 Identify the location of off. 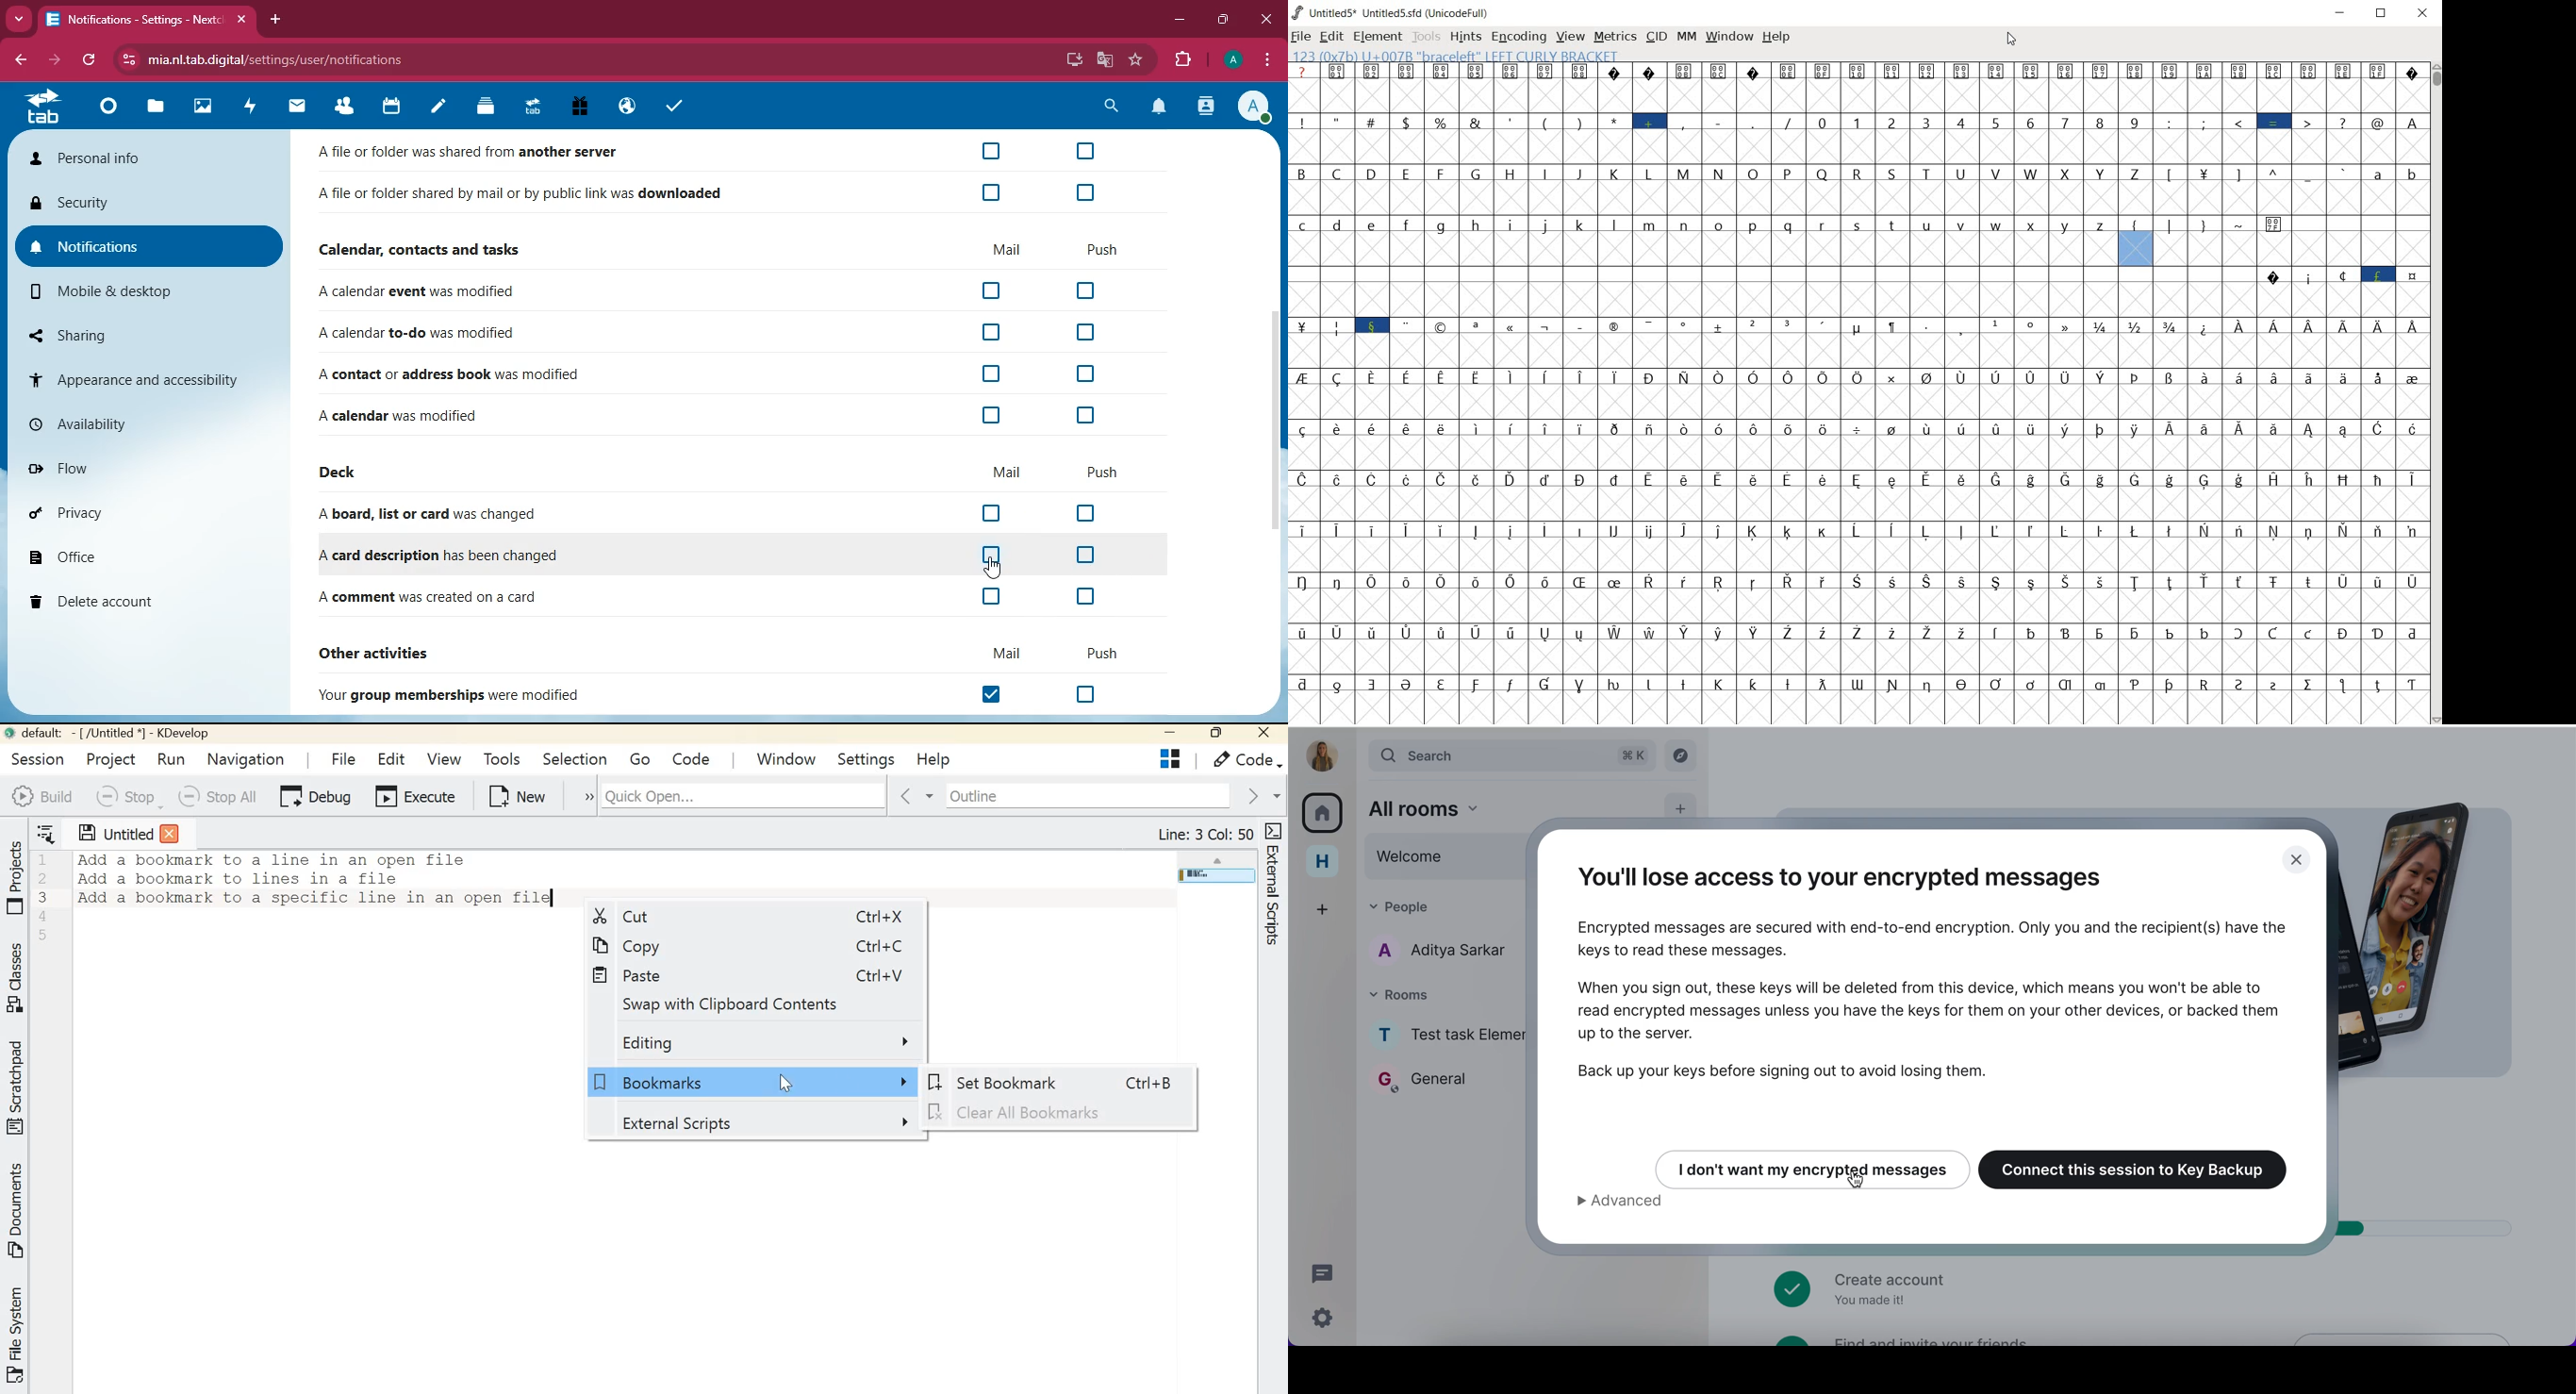
(1085, 555).